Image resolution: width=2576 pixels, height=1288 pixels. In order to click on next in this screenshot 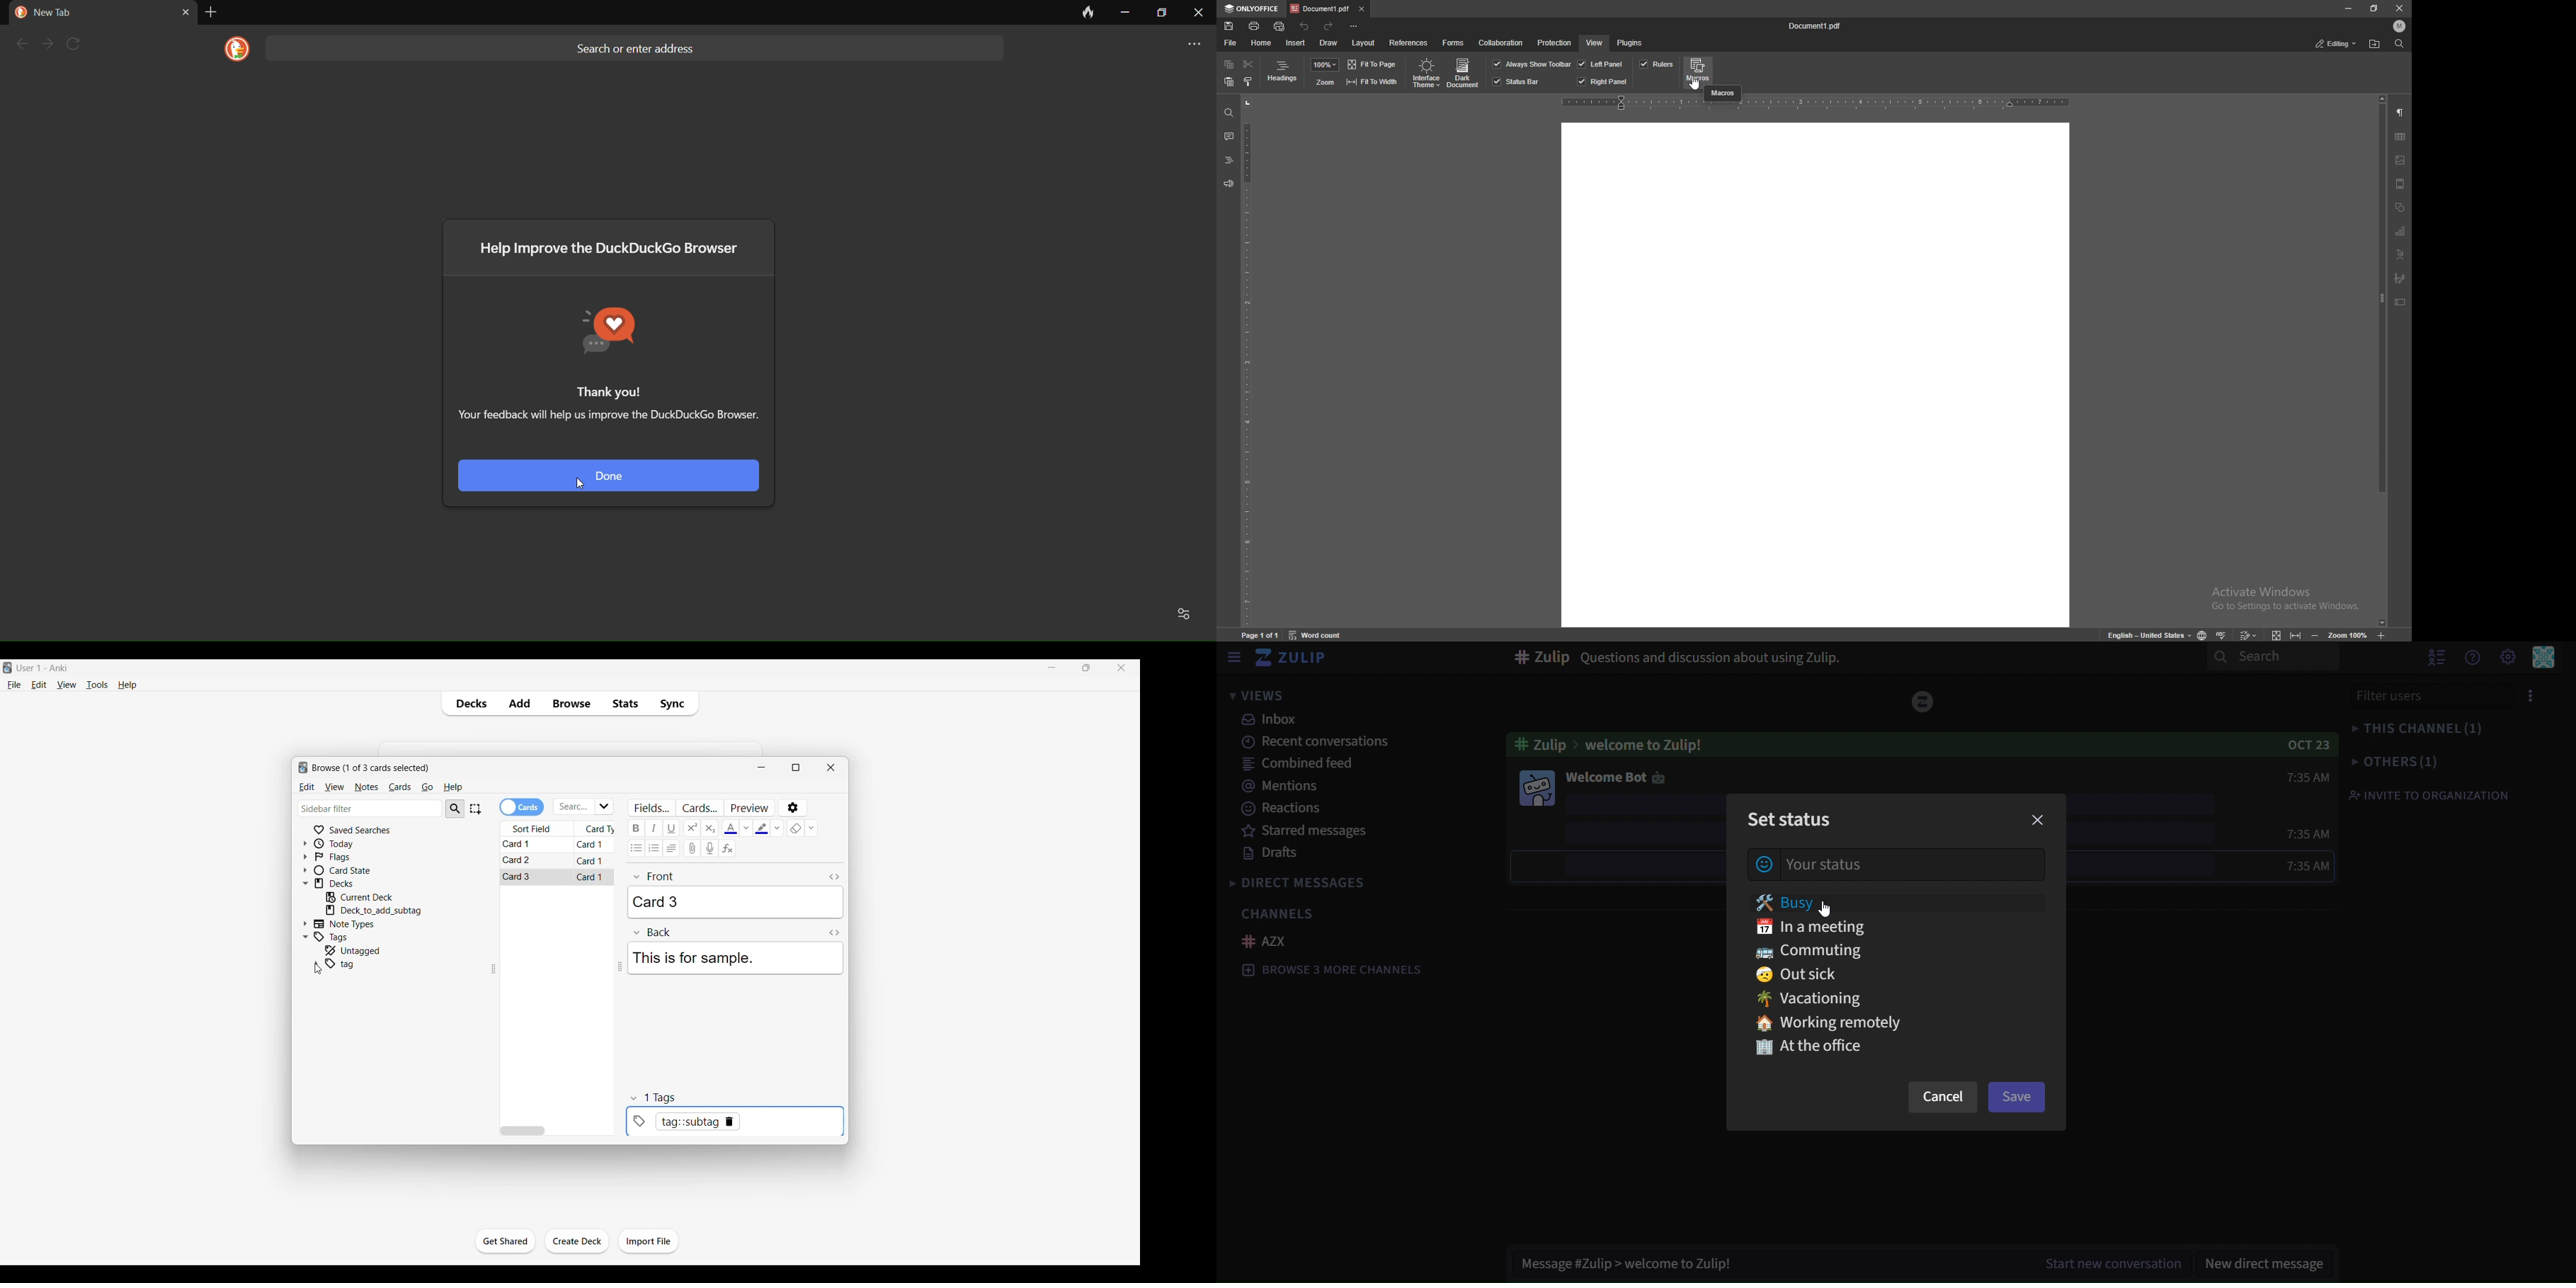, I will do `click(49, 44)`.